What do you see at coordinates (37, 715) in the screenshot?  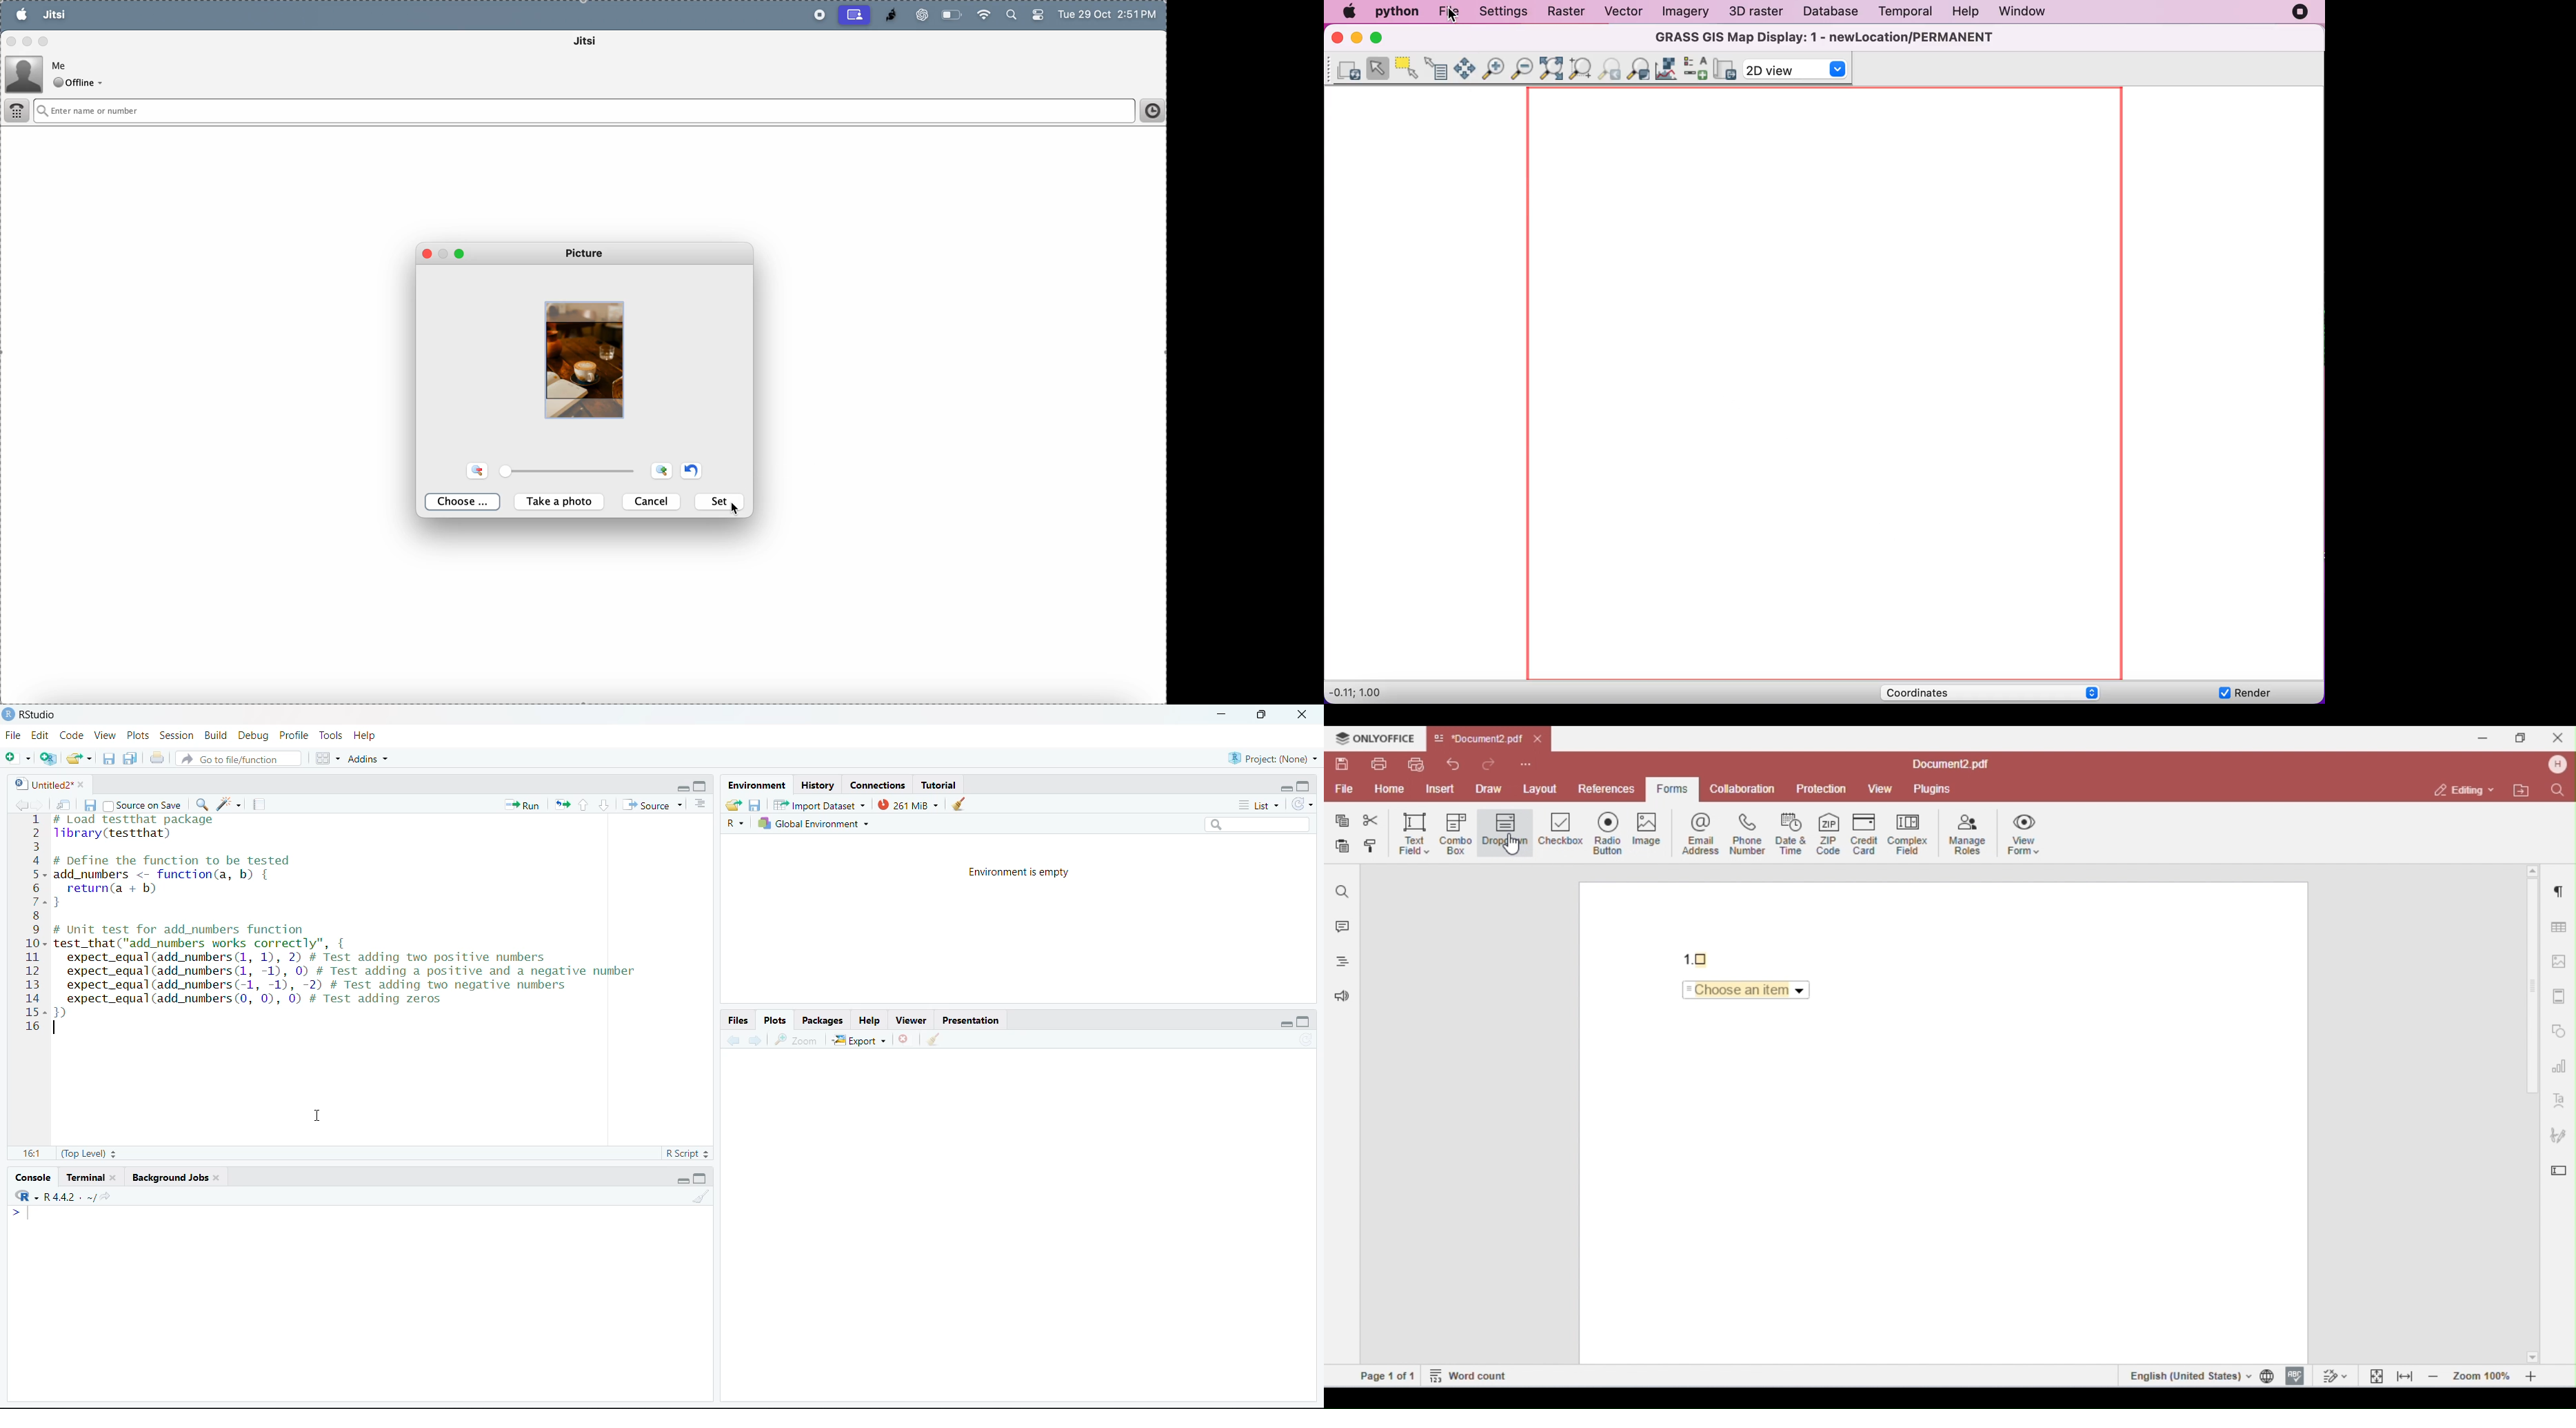 I see `RStudio` at bounding box center [37, 715].